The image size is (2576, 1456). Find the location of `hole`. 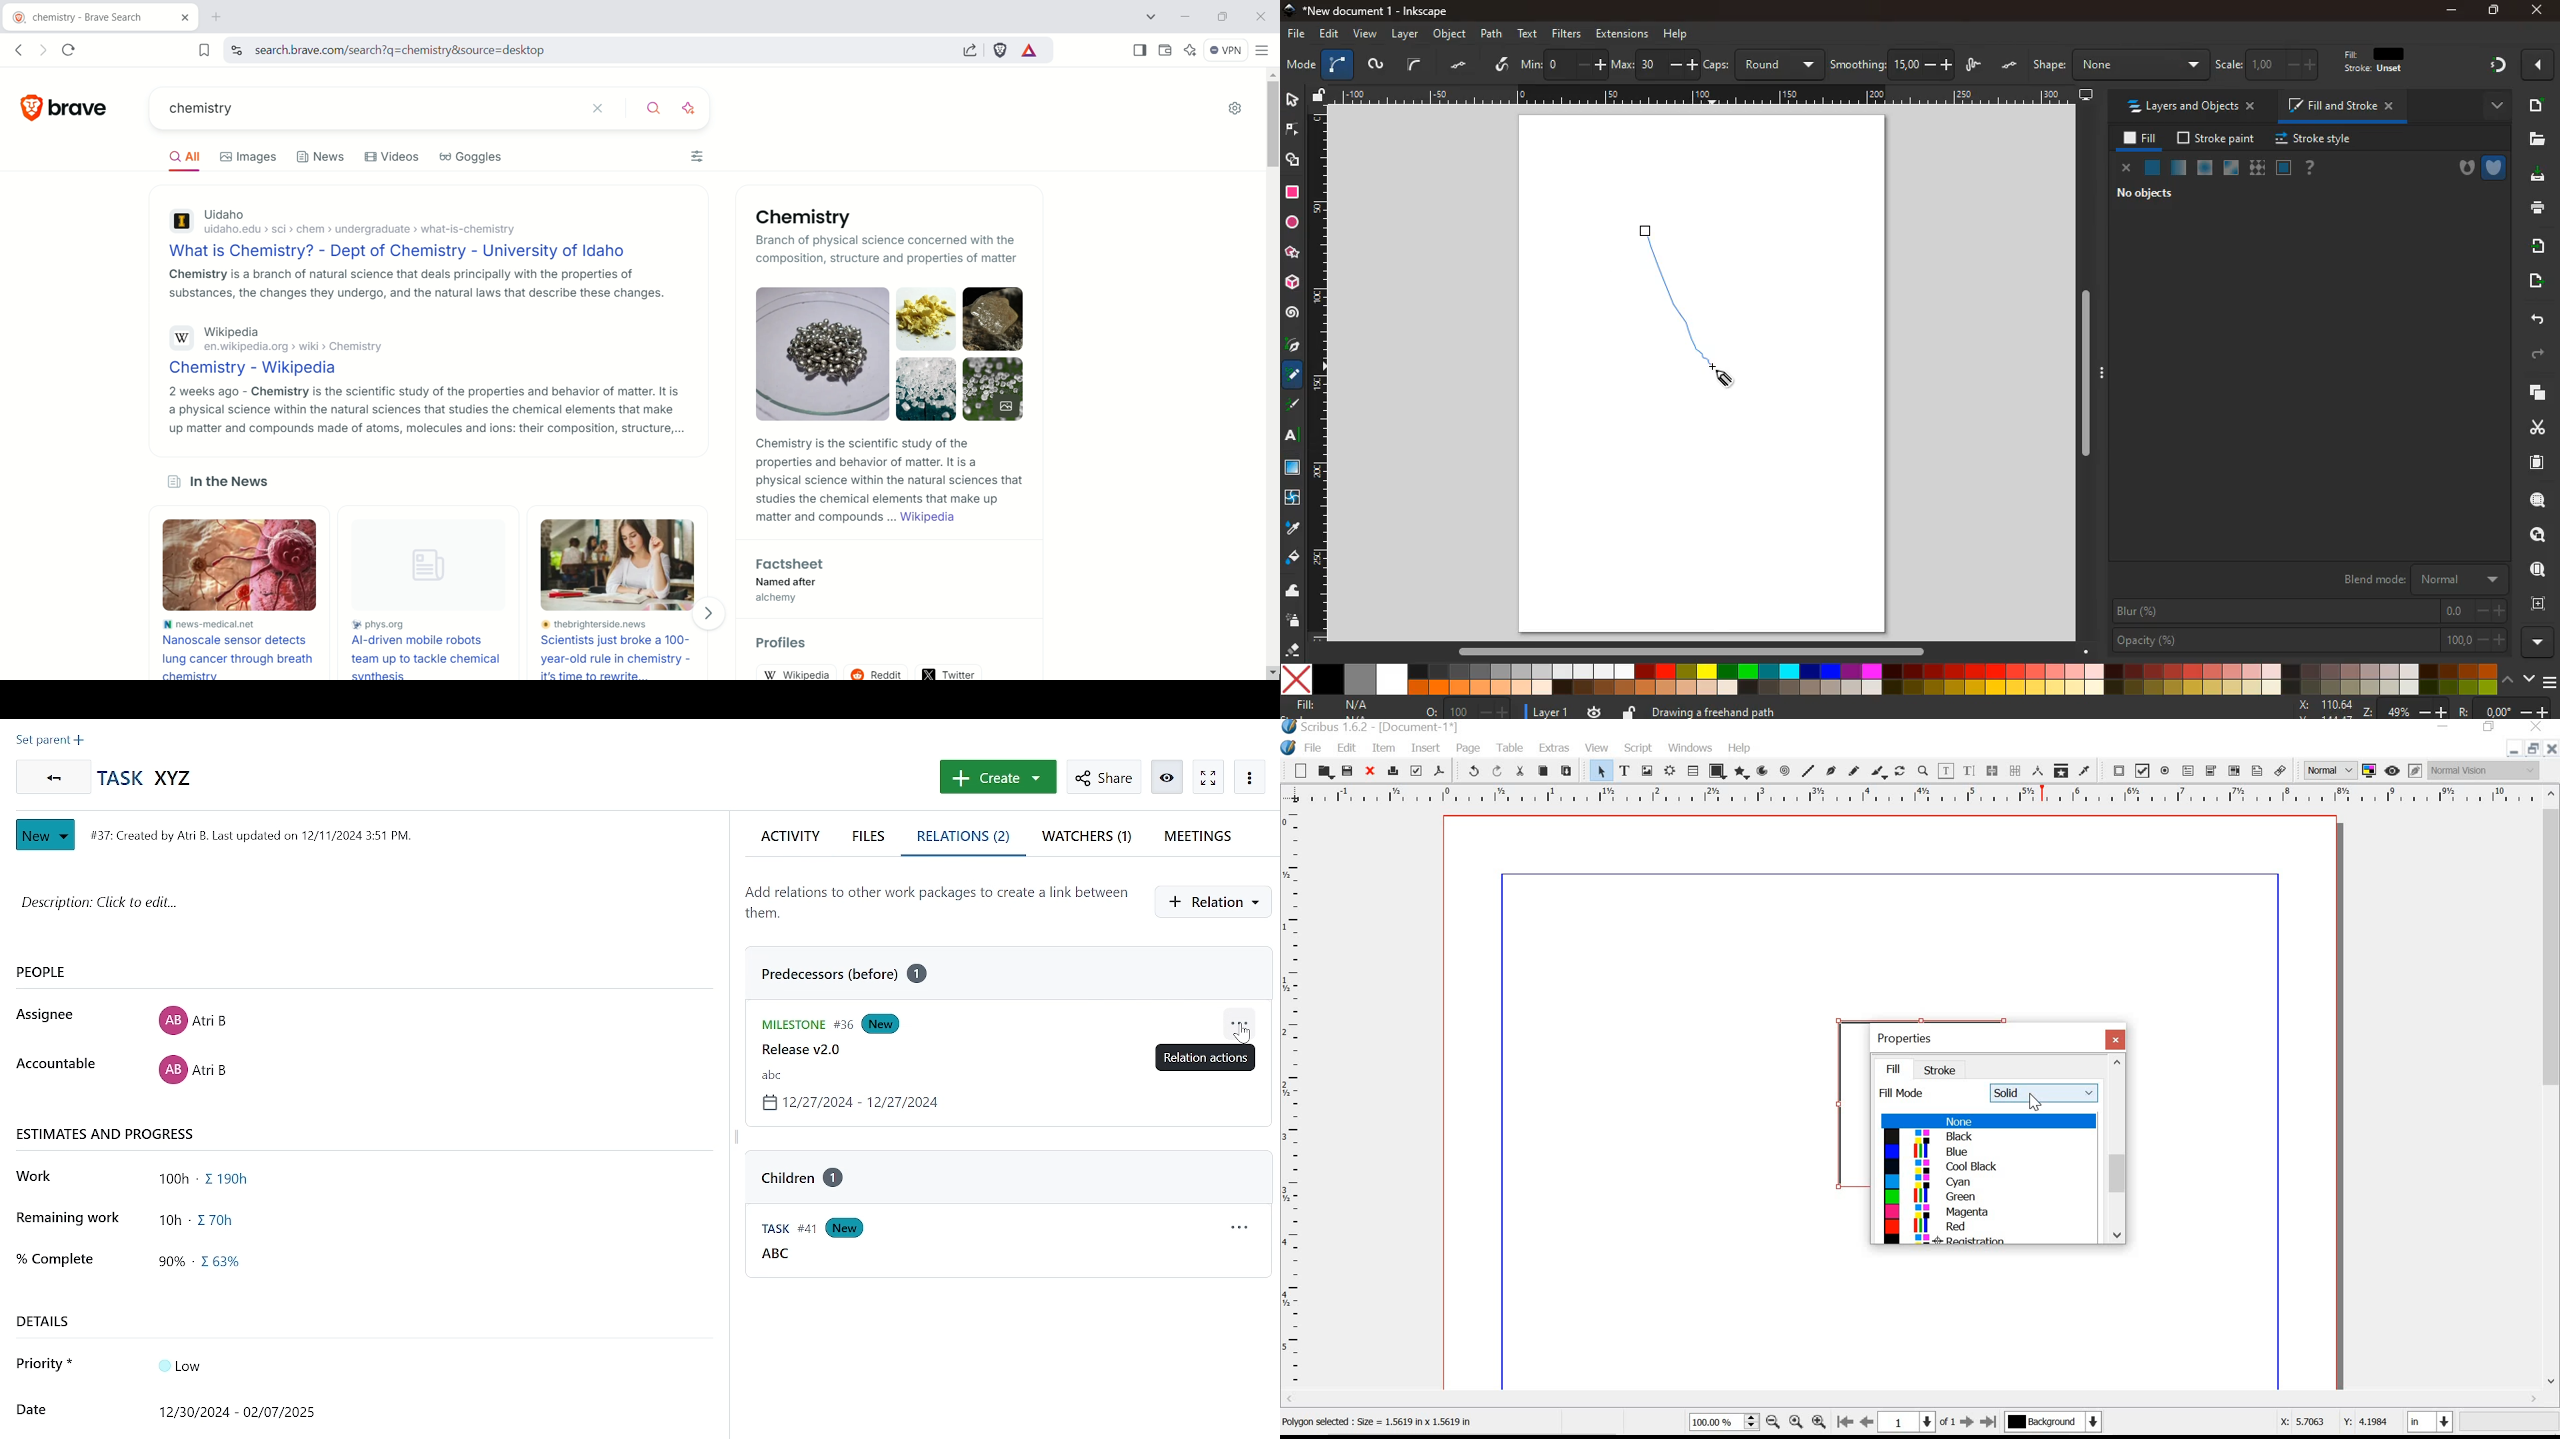

hole is located at coordinates (2461, 171).